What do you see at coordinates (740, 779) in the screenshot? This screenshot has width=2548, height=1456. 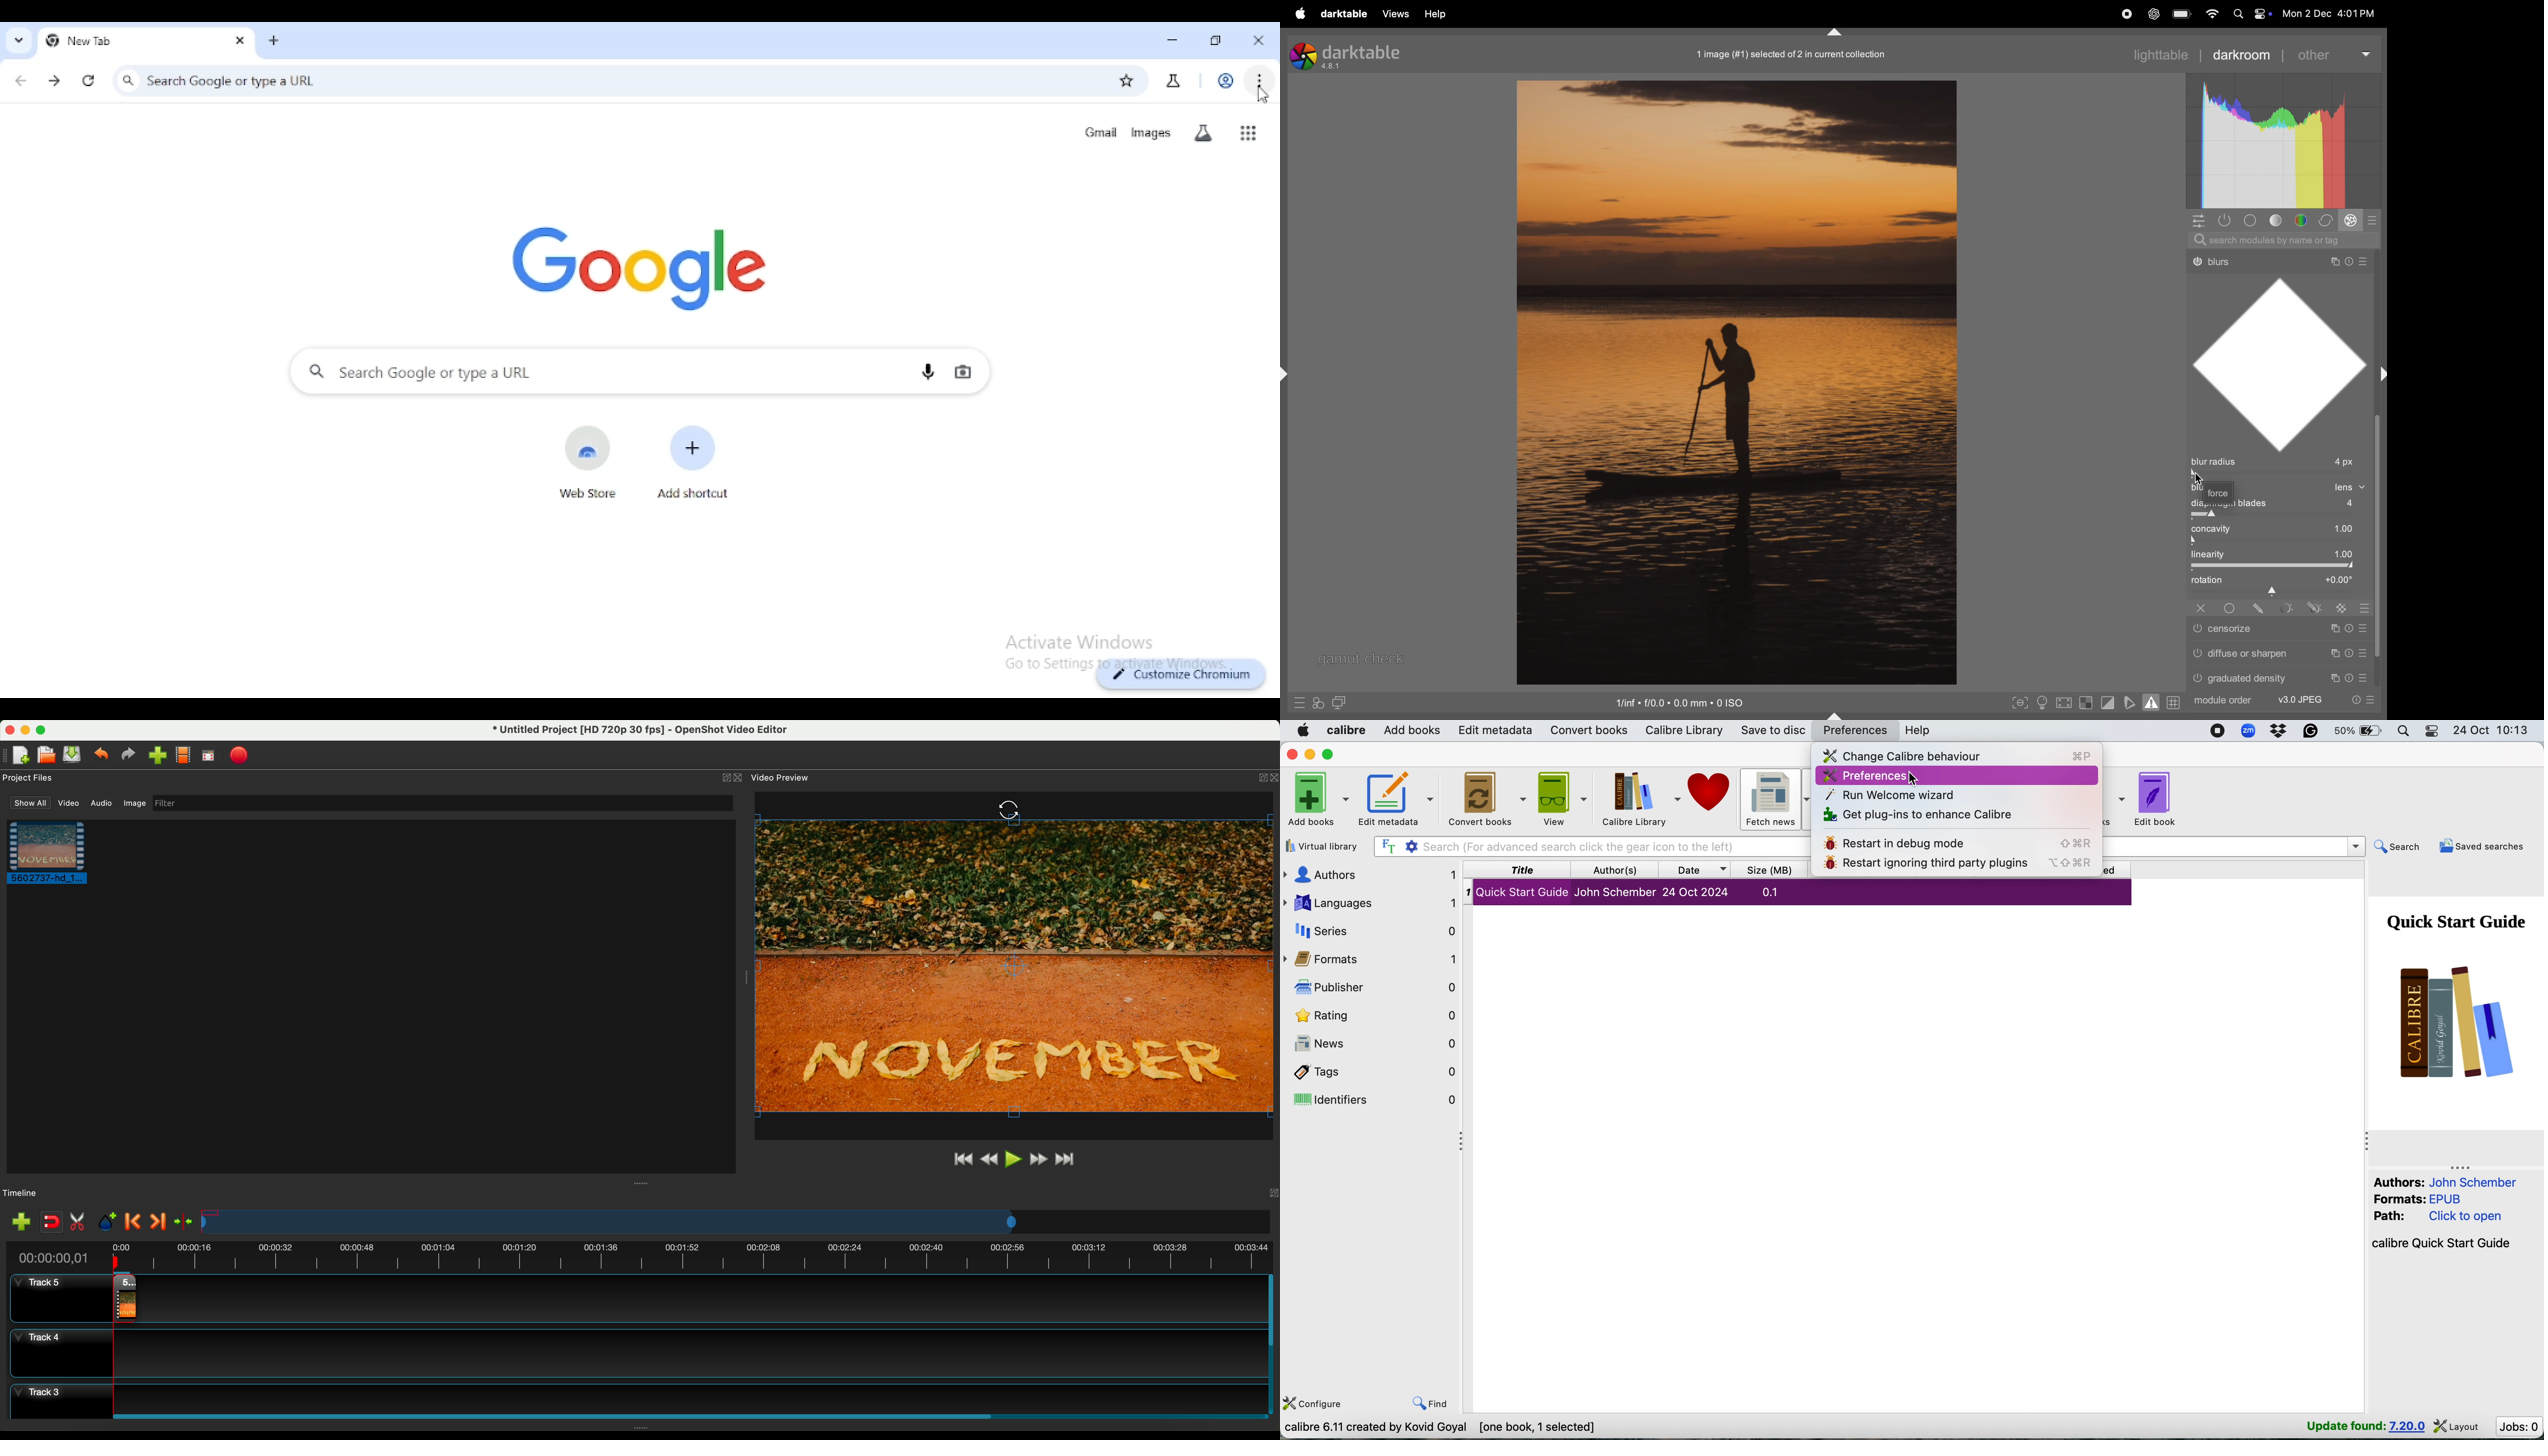 I see `close` at bounding box center [740, 779].